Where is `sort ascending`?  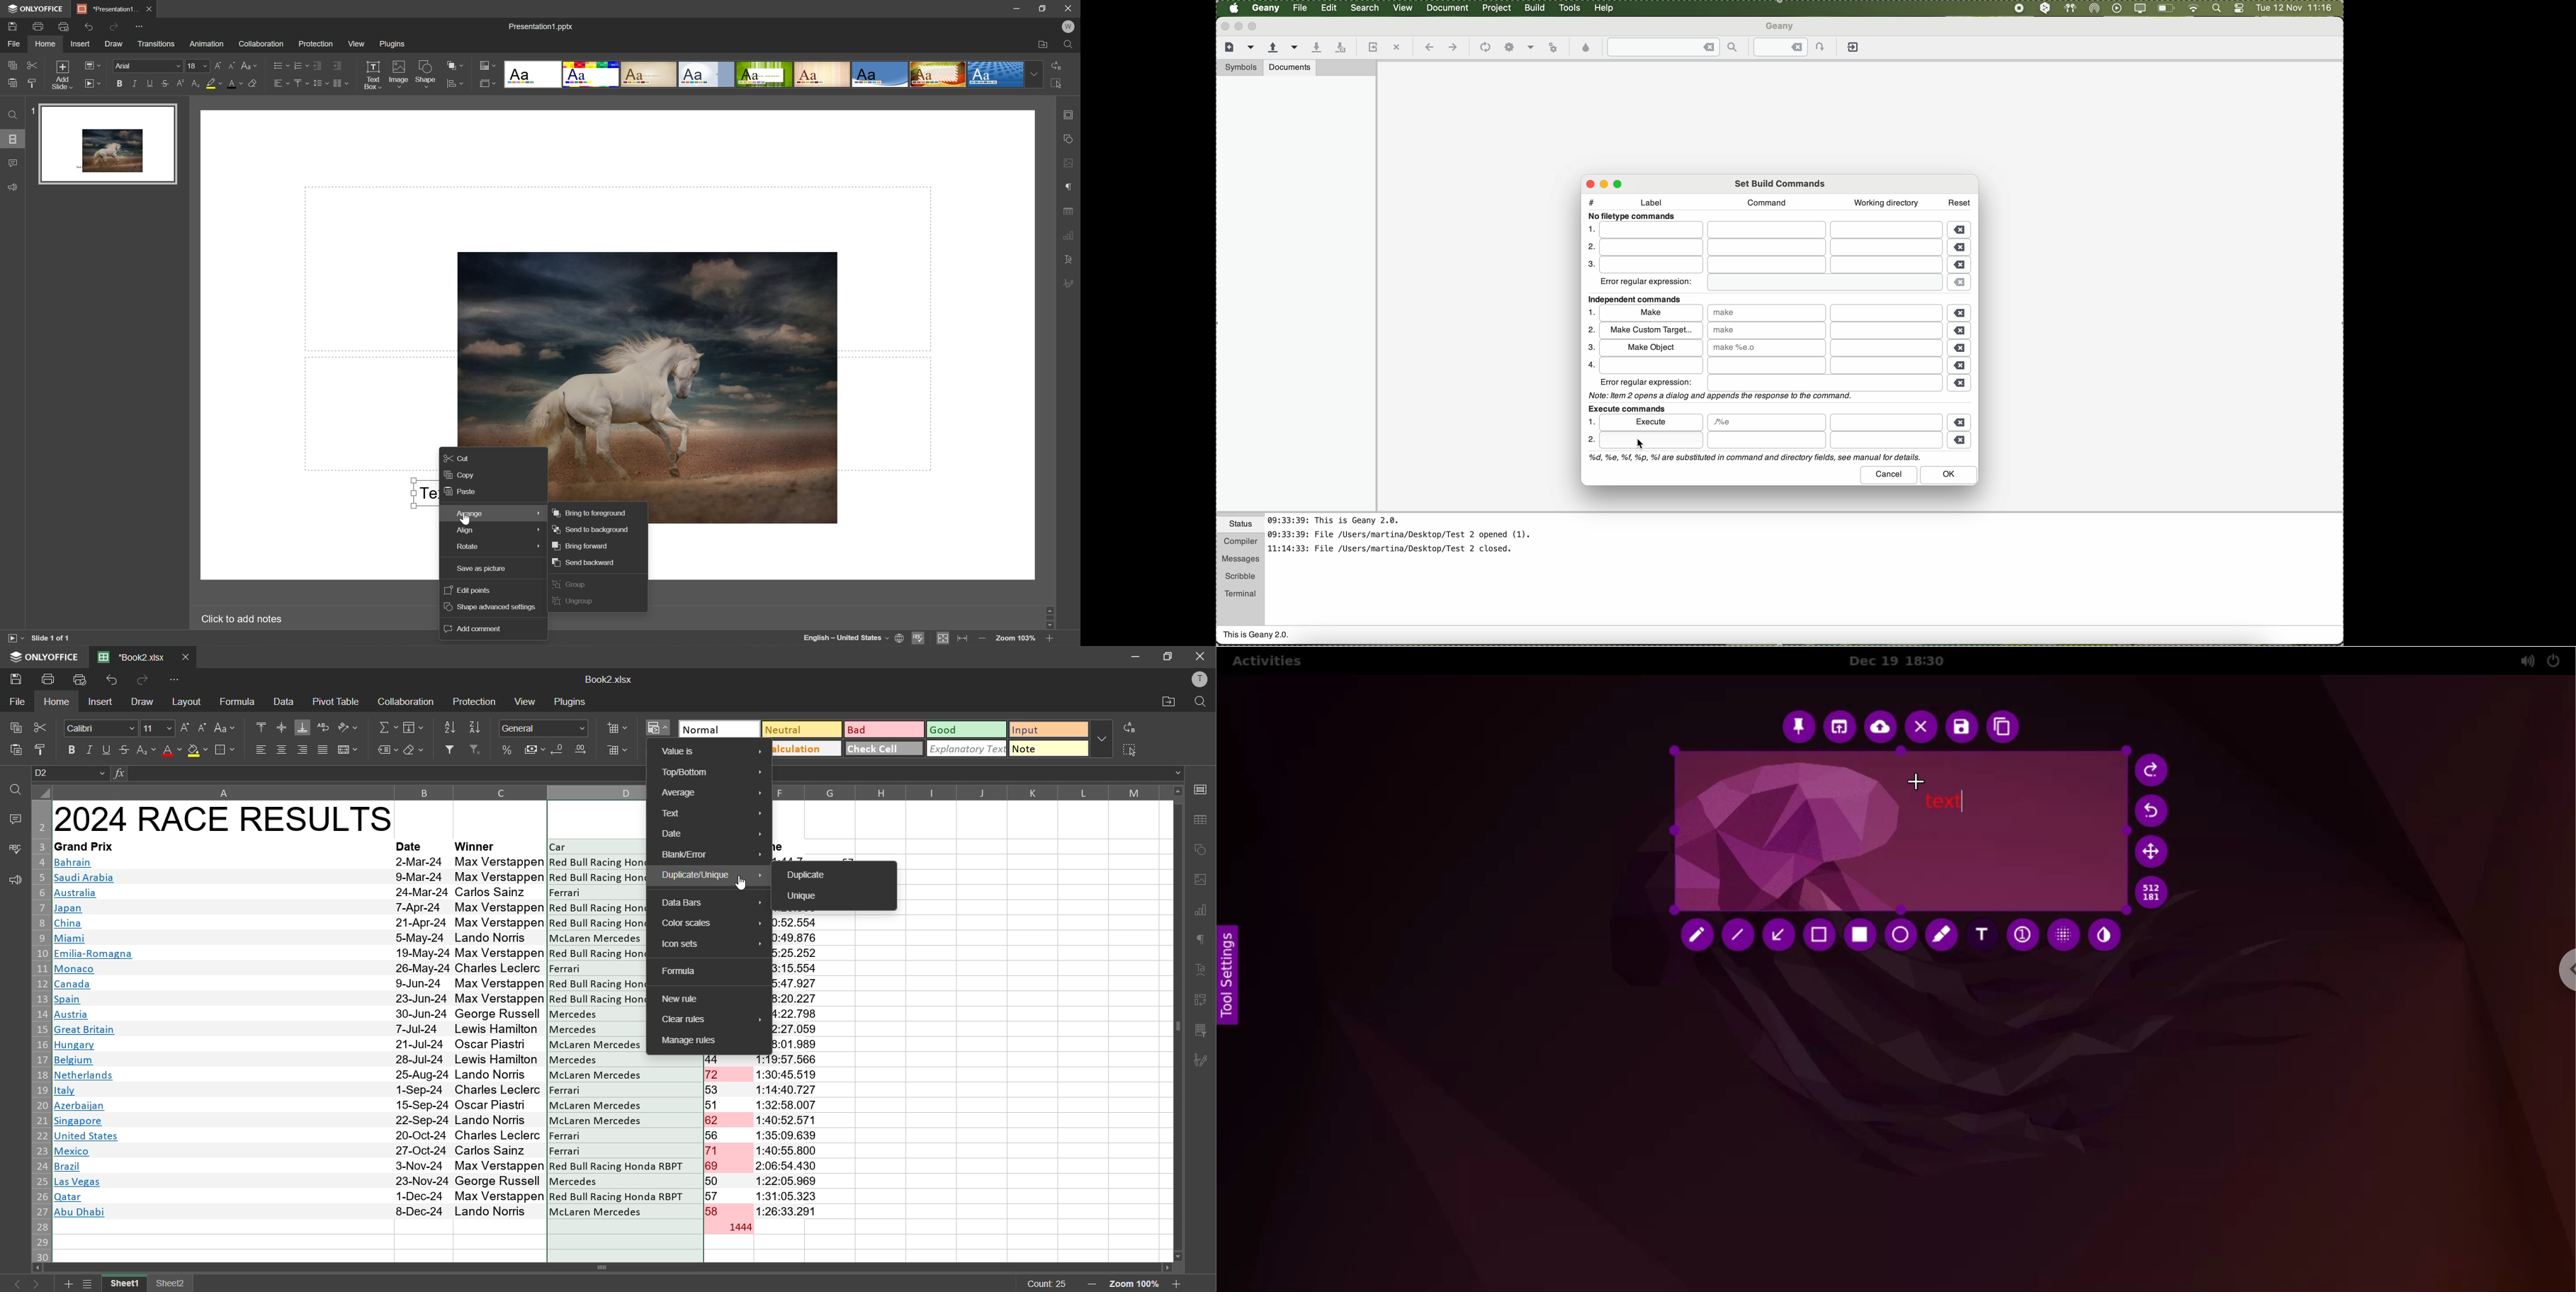
sort ascending is located at coordinates (450, 728).